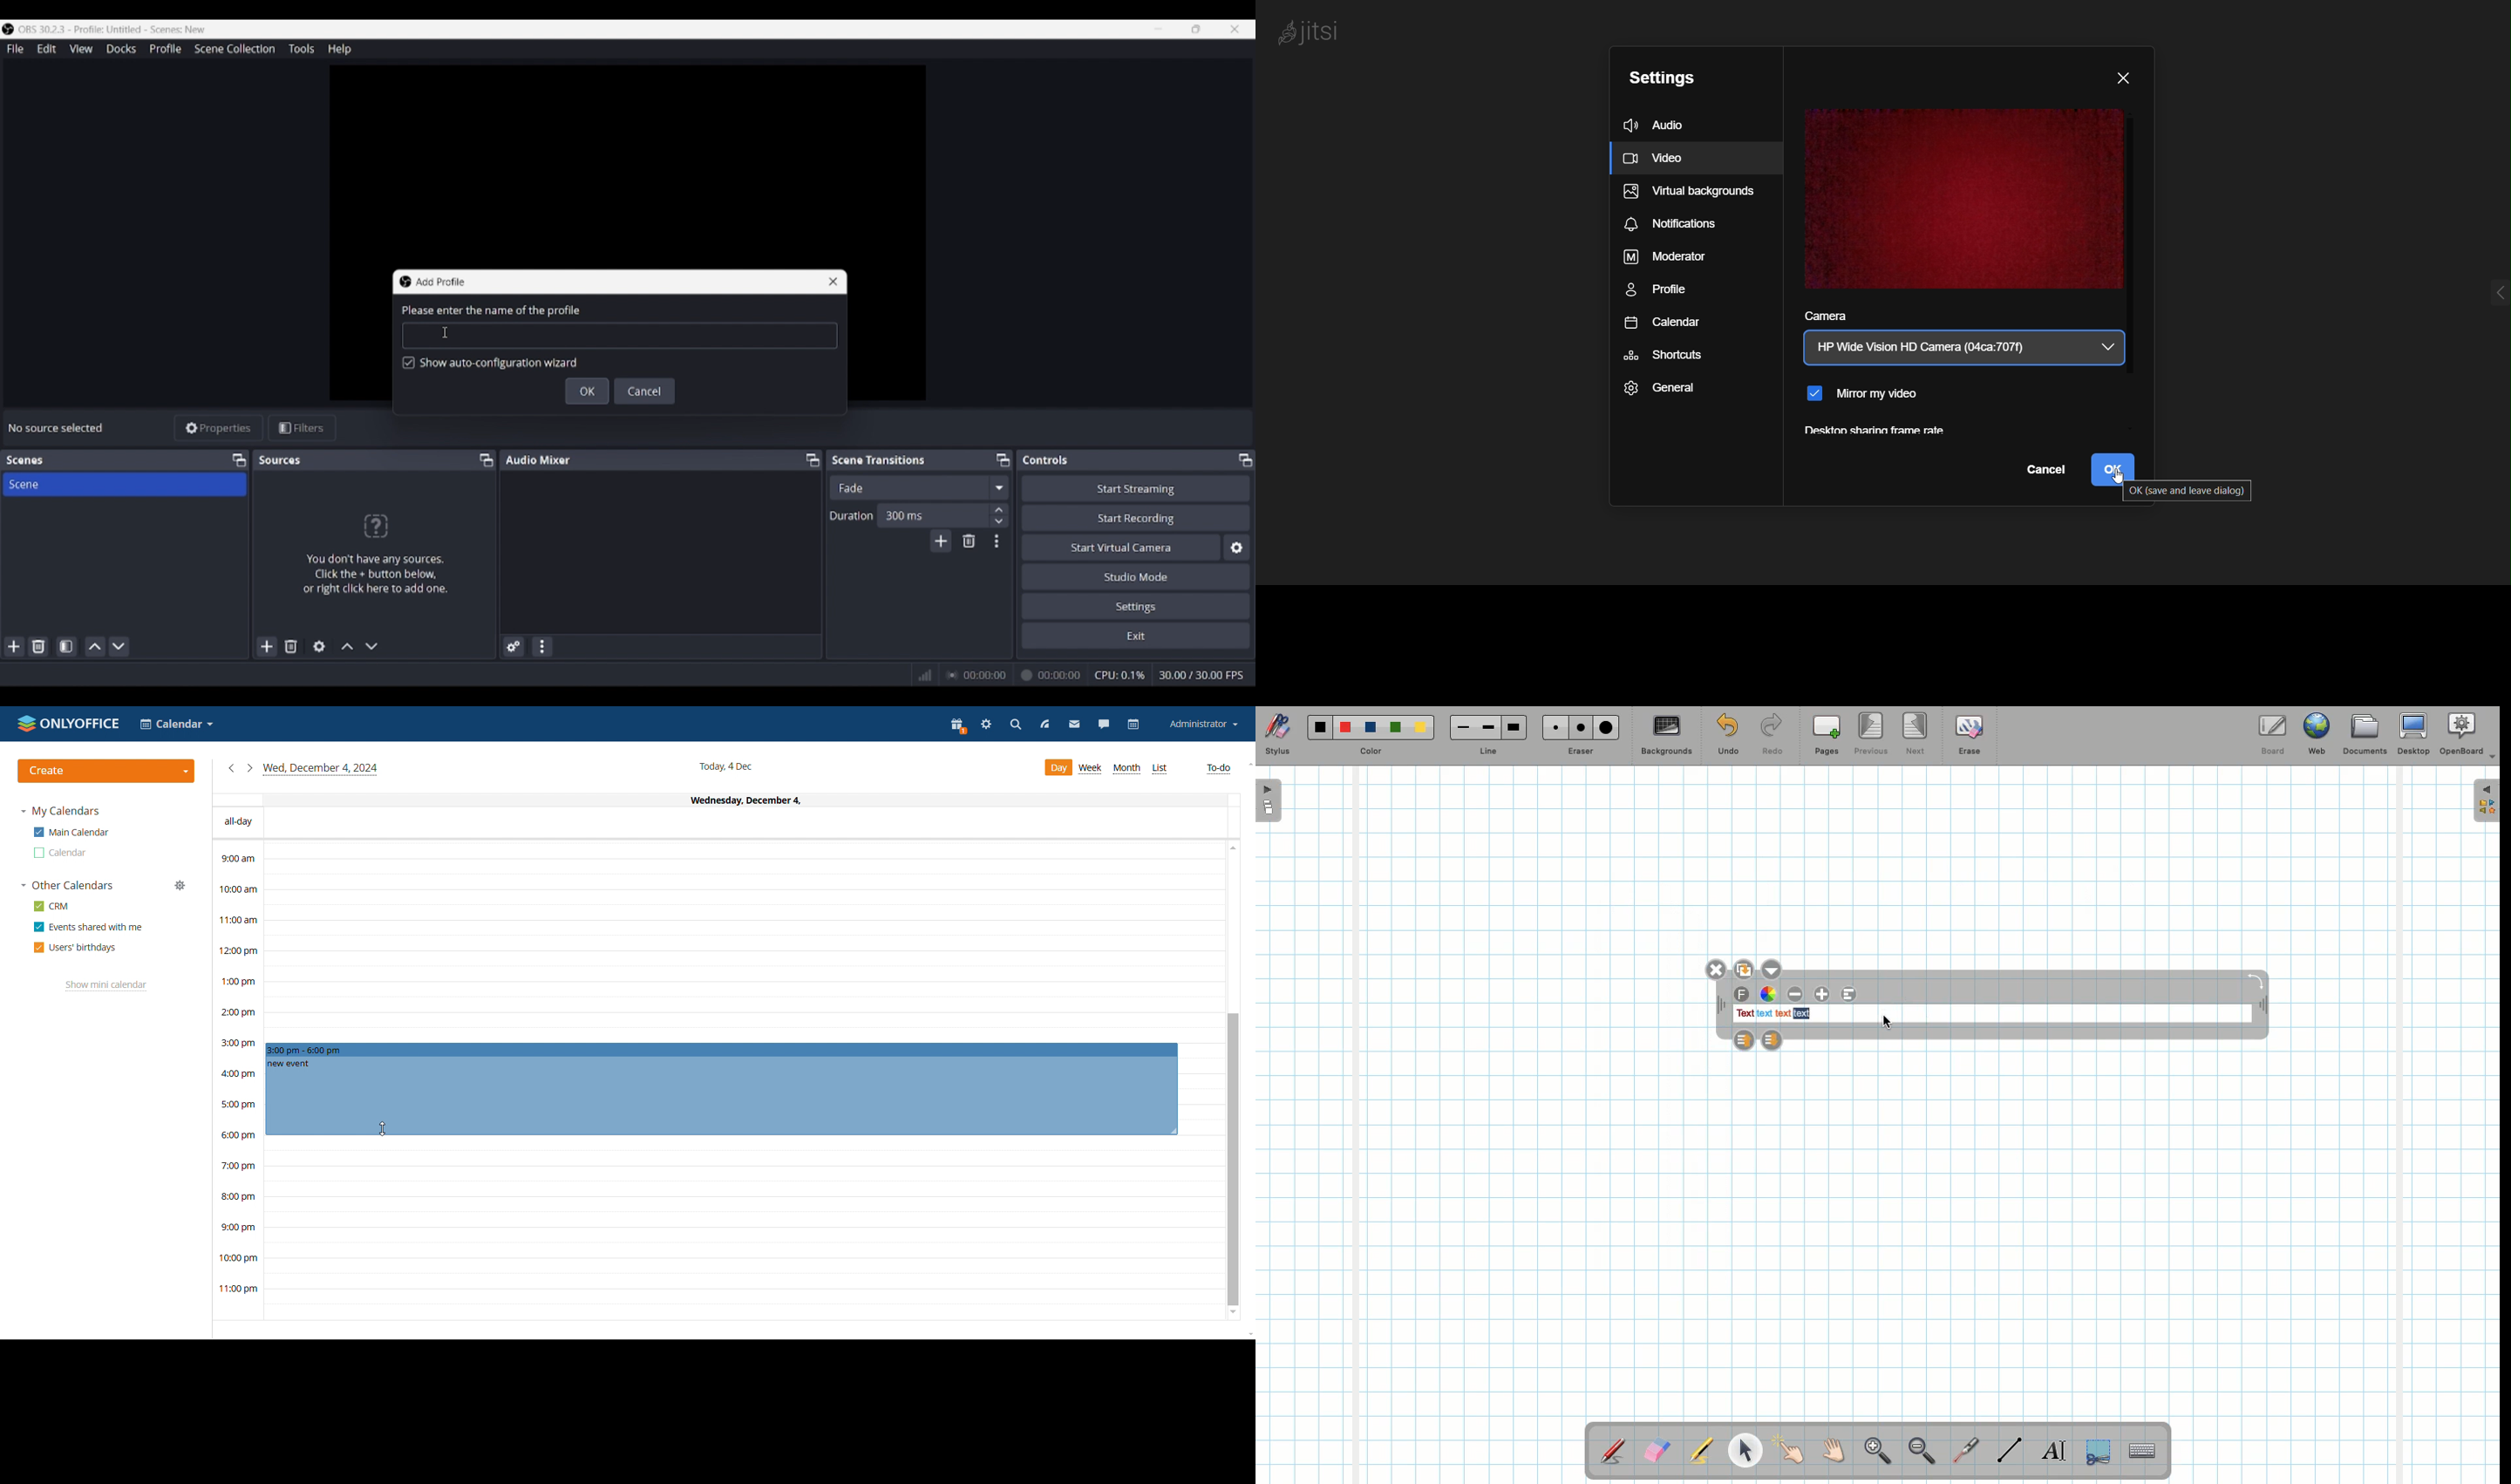 Image resolution: width=2520 pixels, height=1484 pixels. What do you see at coordinates (239, 460) in the screenshot?
I see `Float scenes` at bounding box center [239, 460].